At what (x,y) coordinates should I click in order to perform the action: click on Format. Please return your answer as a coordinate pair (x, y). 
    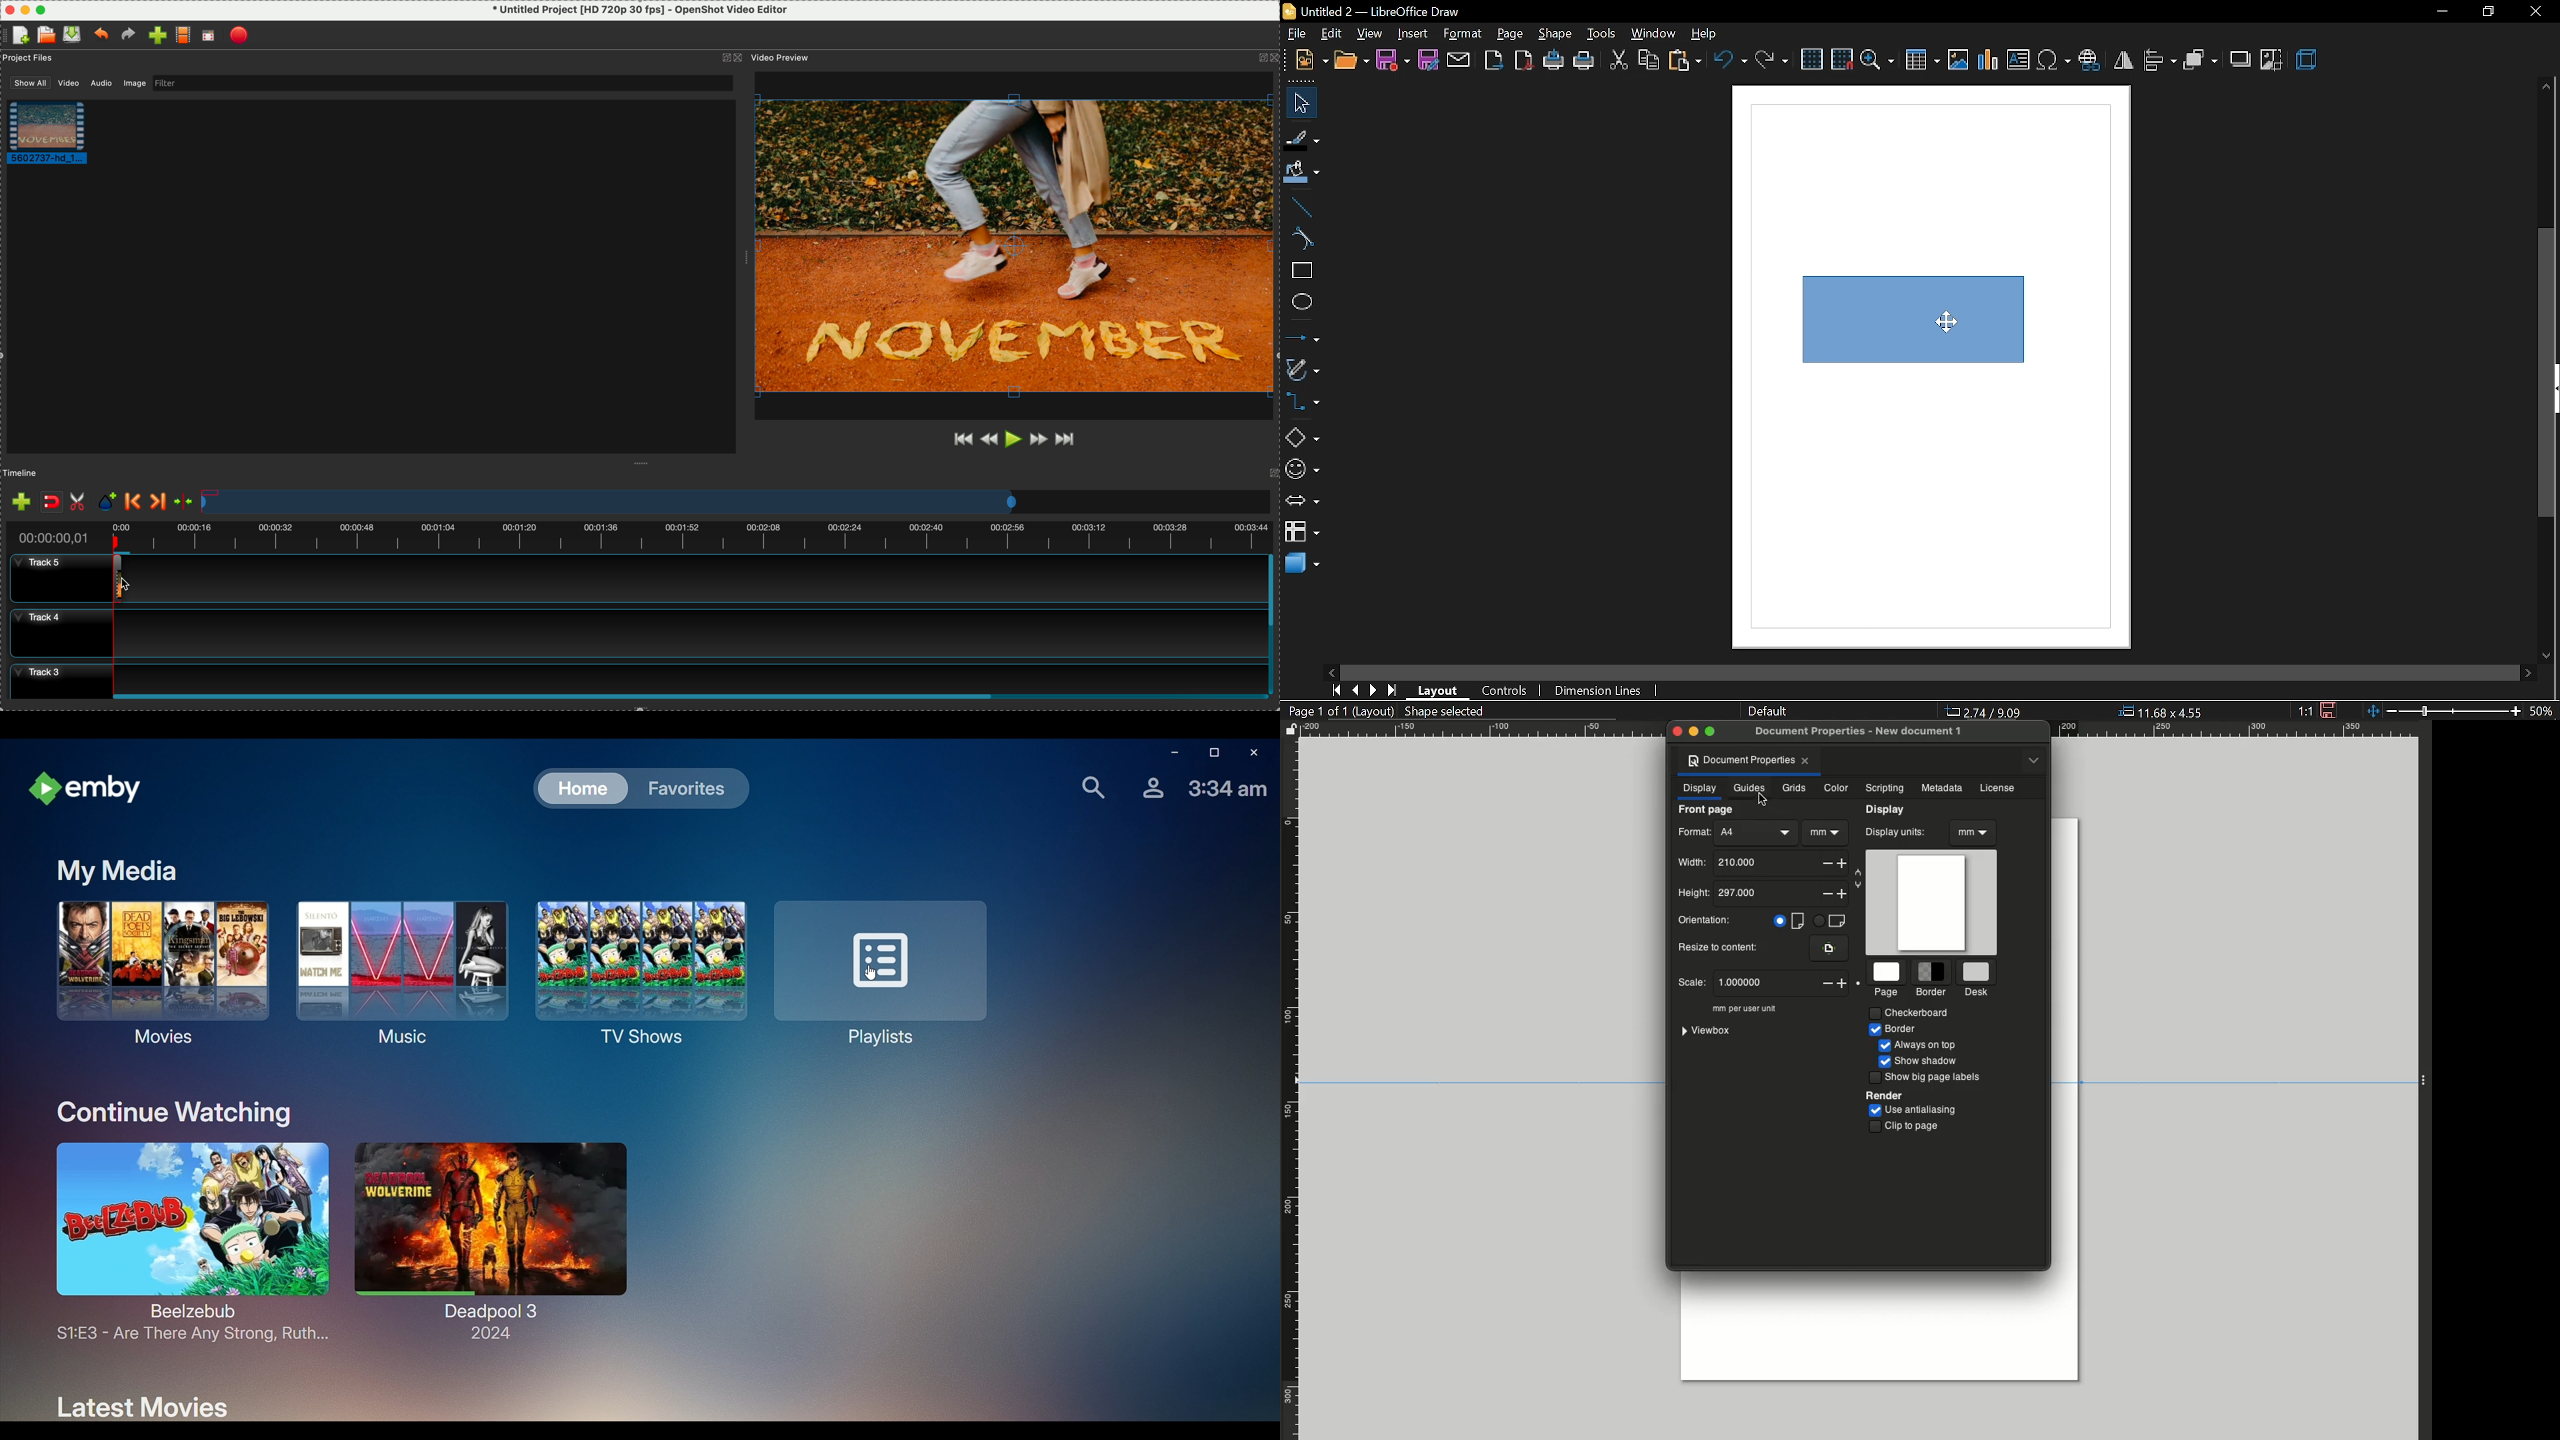
    Looking at the image, I should click on (1691, 834).